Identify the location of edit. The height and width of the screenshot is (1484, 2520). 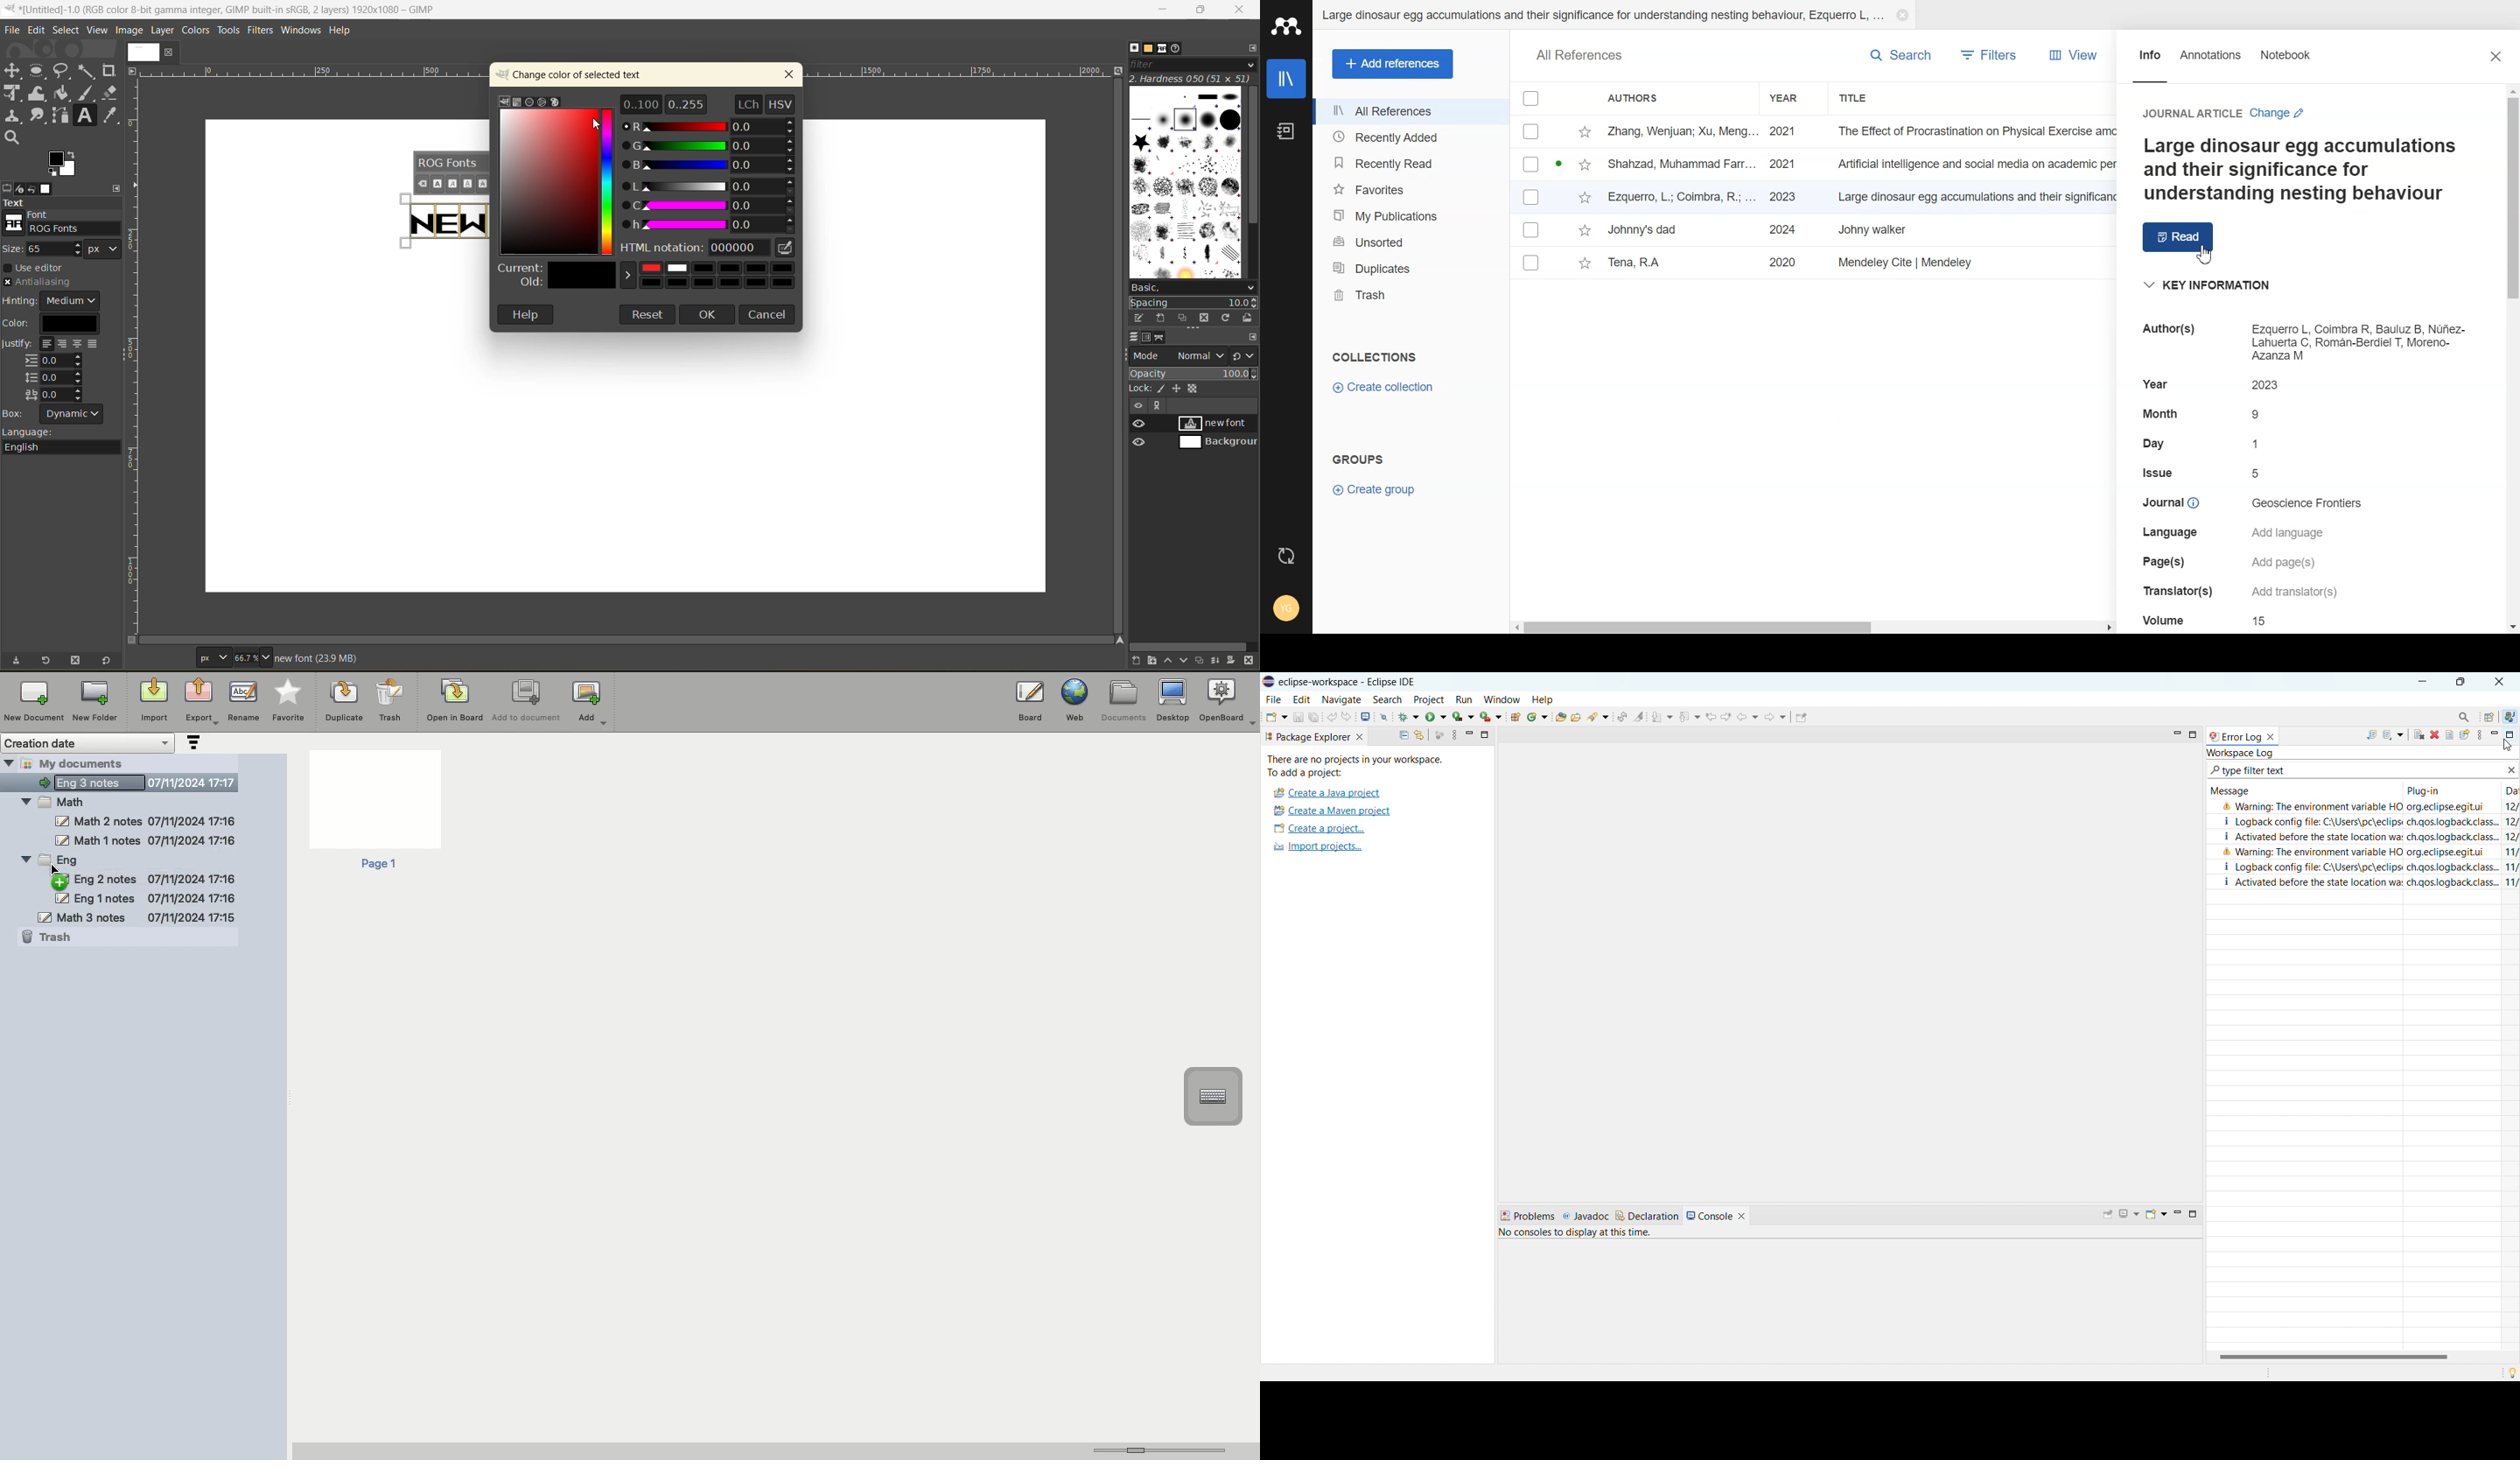
(34, 30).